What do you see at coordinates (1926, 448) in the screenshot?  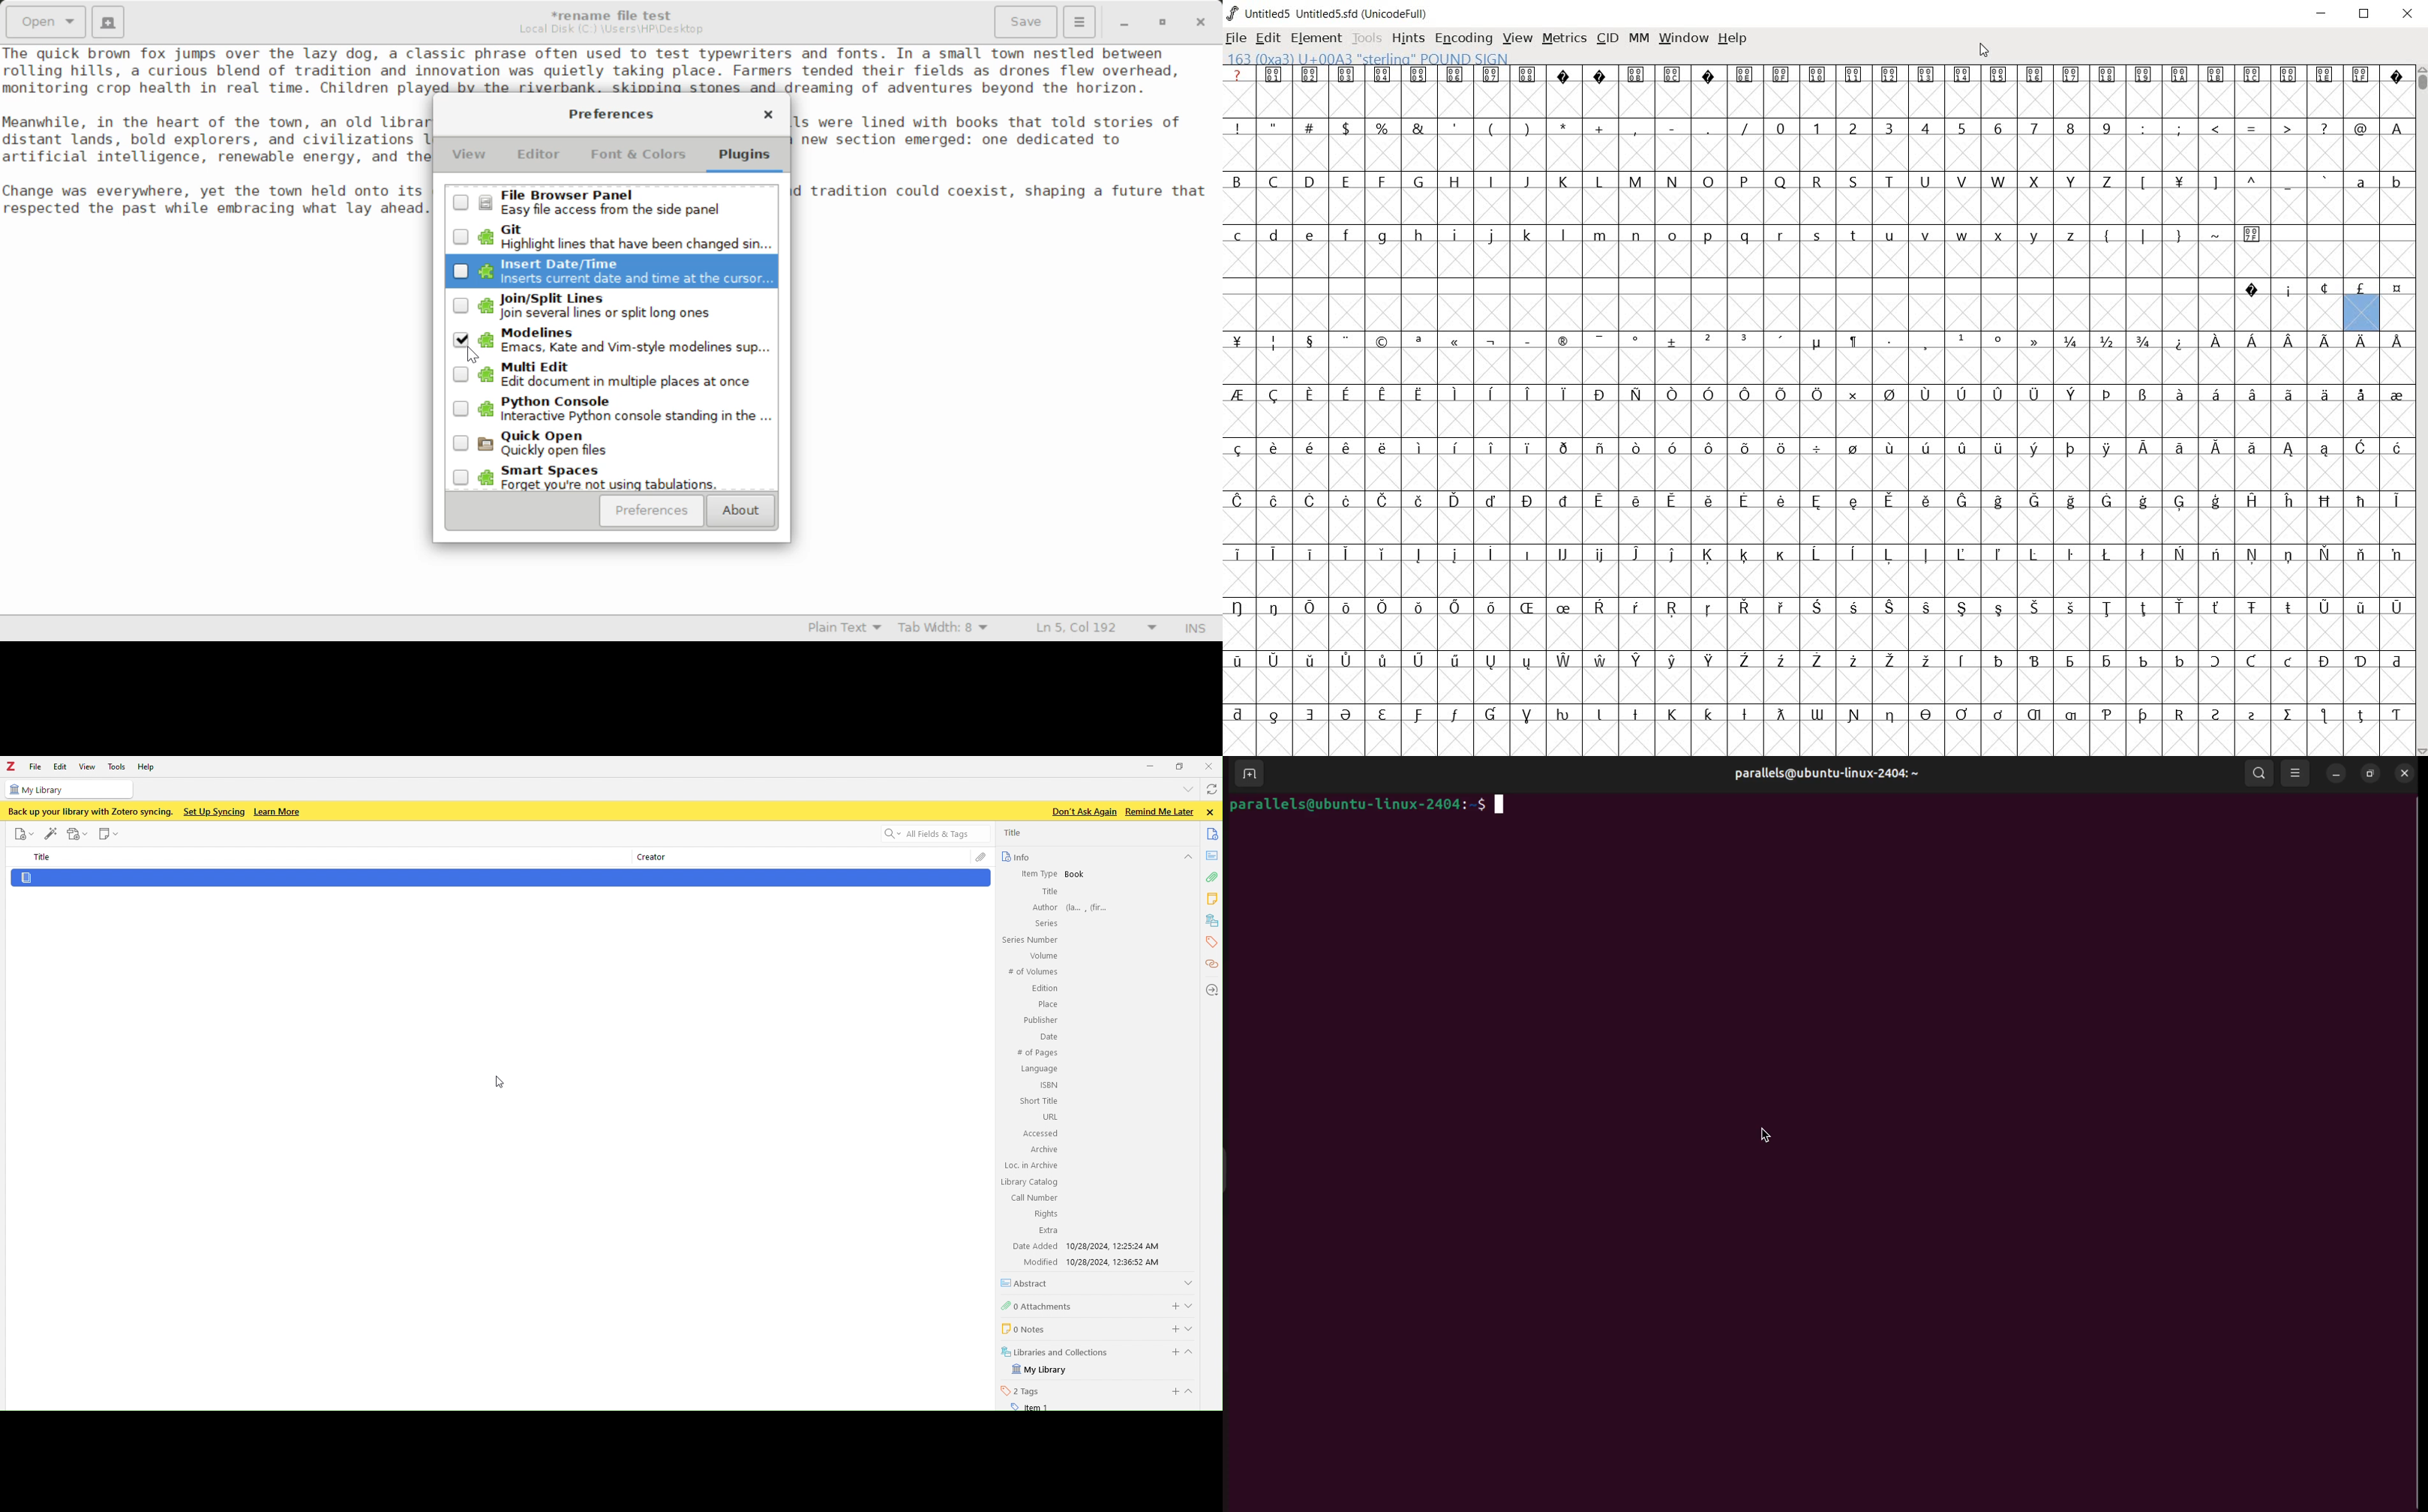 I see `Symbol` at bounding box center [1926, 448].